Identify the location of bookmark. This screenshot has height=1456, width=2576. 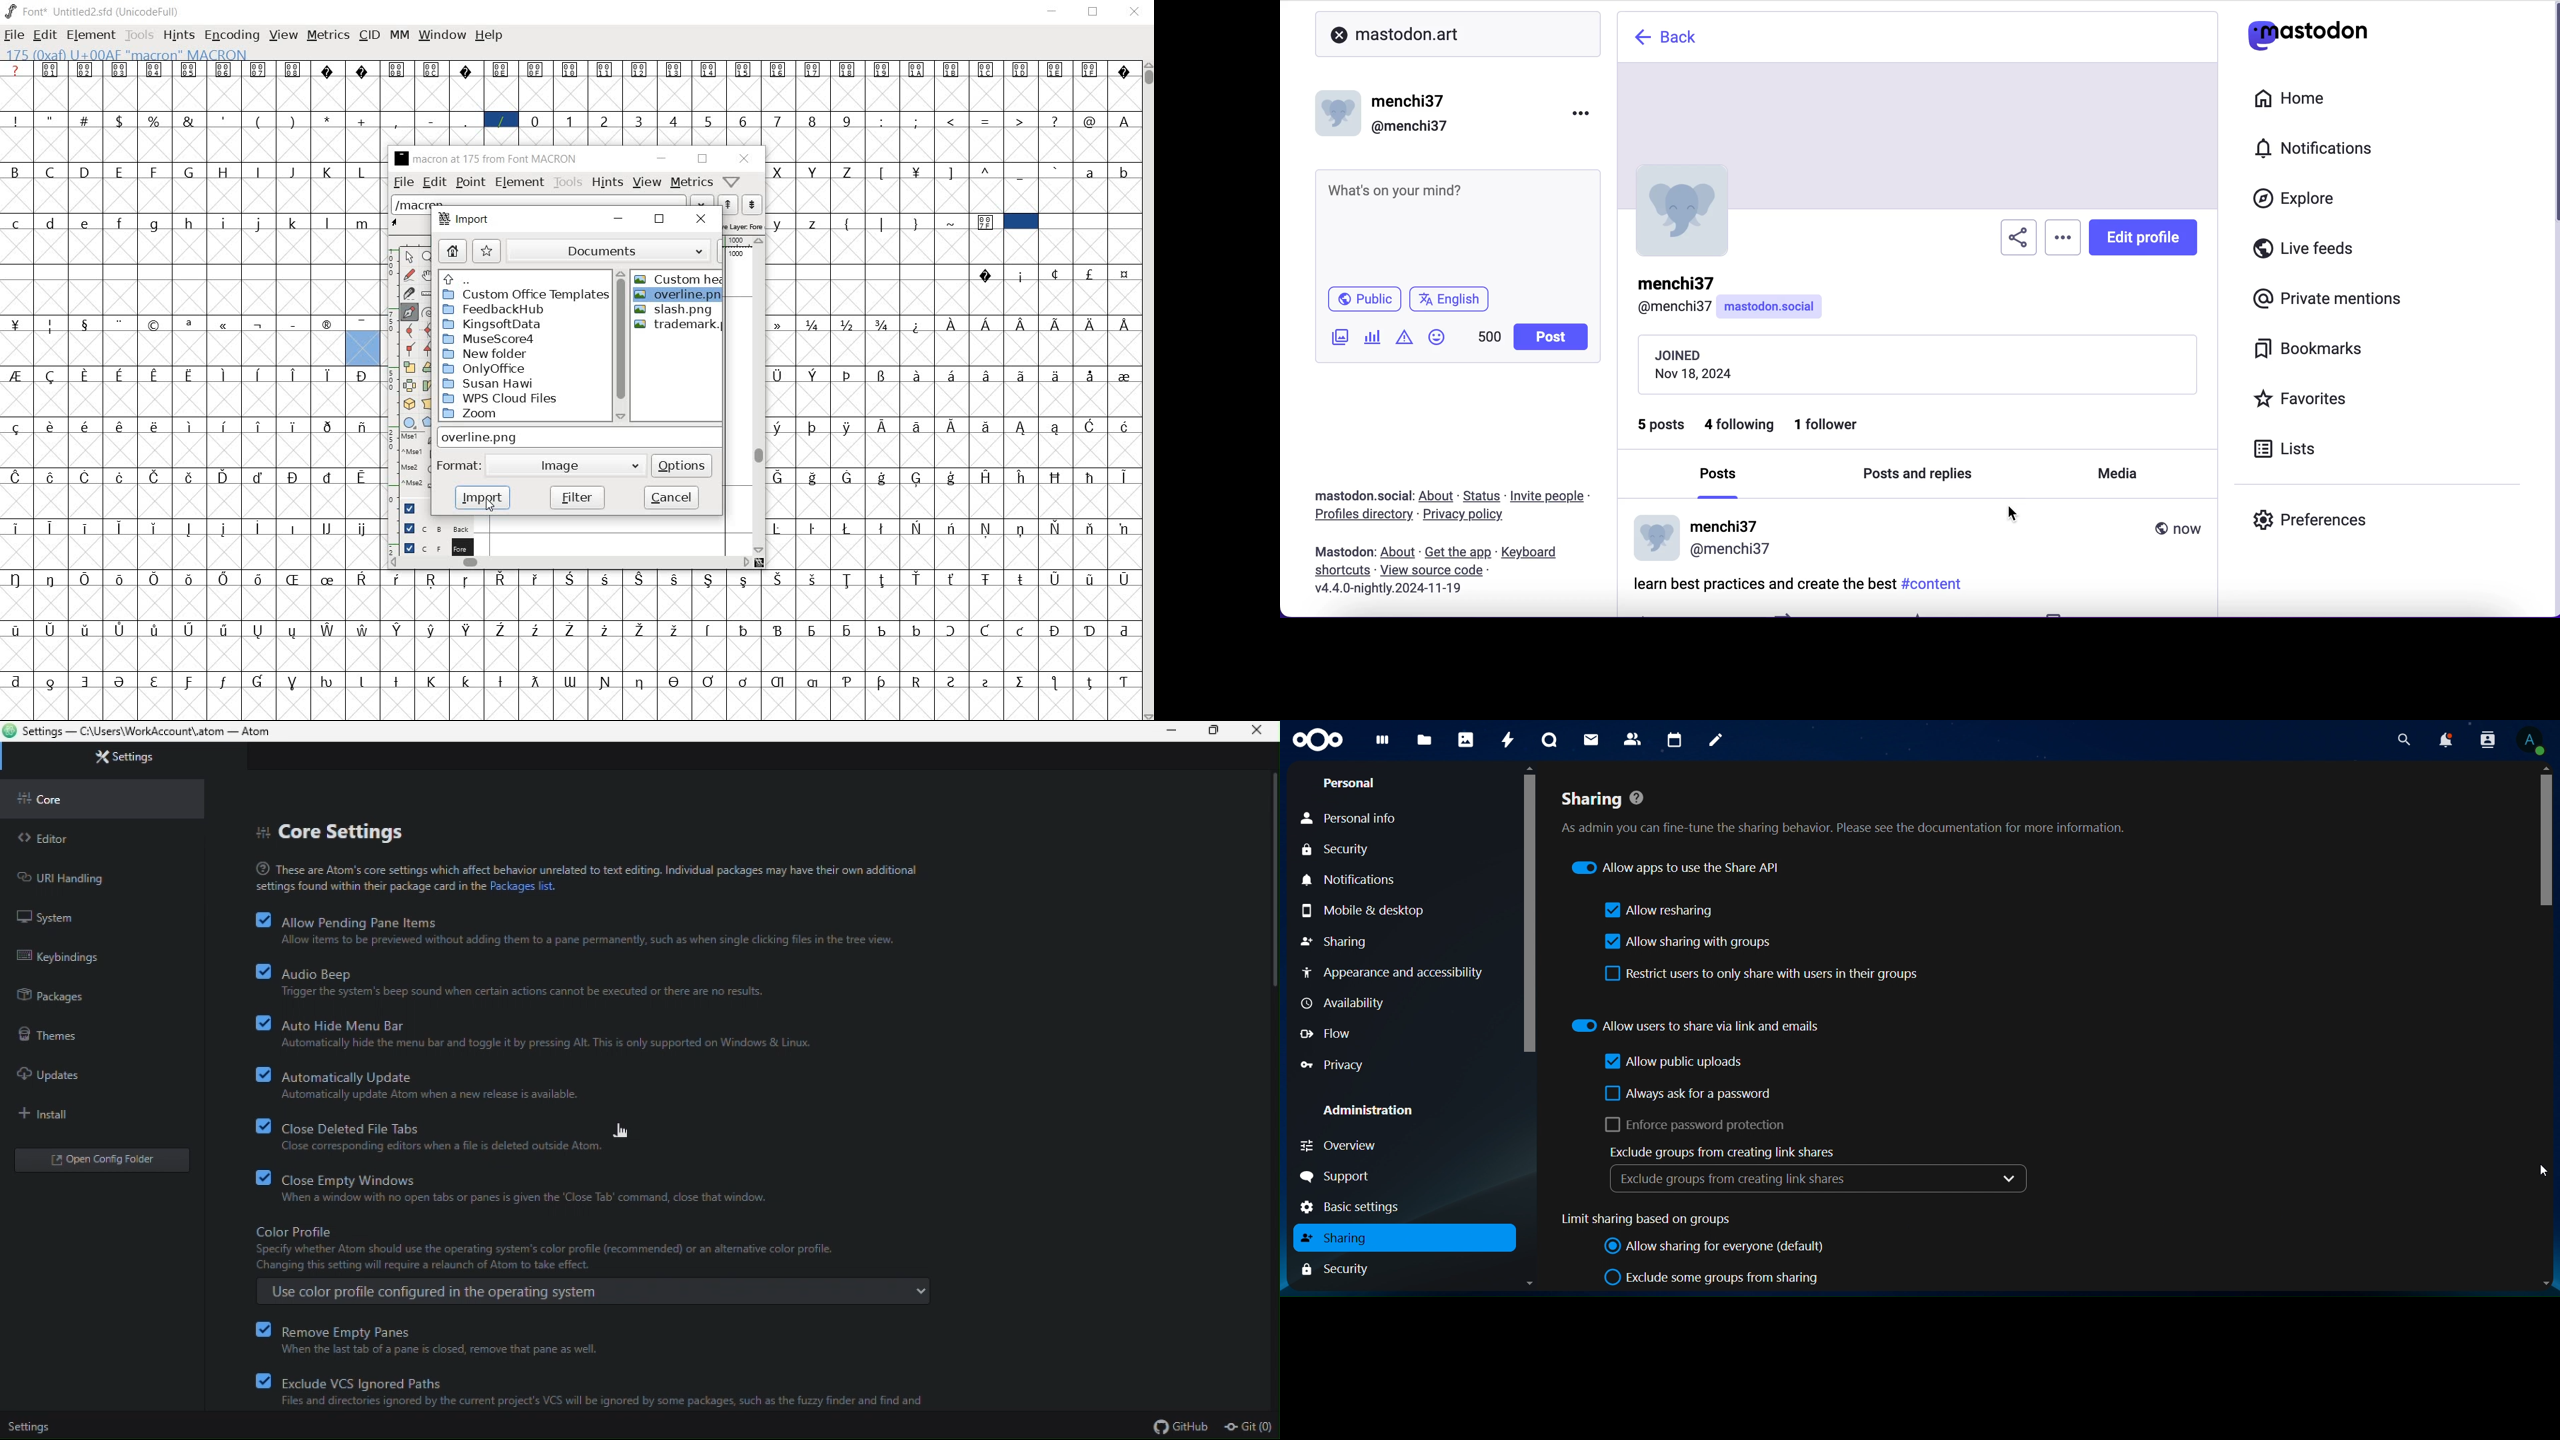
(487, 250).